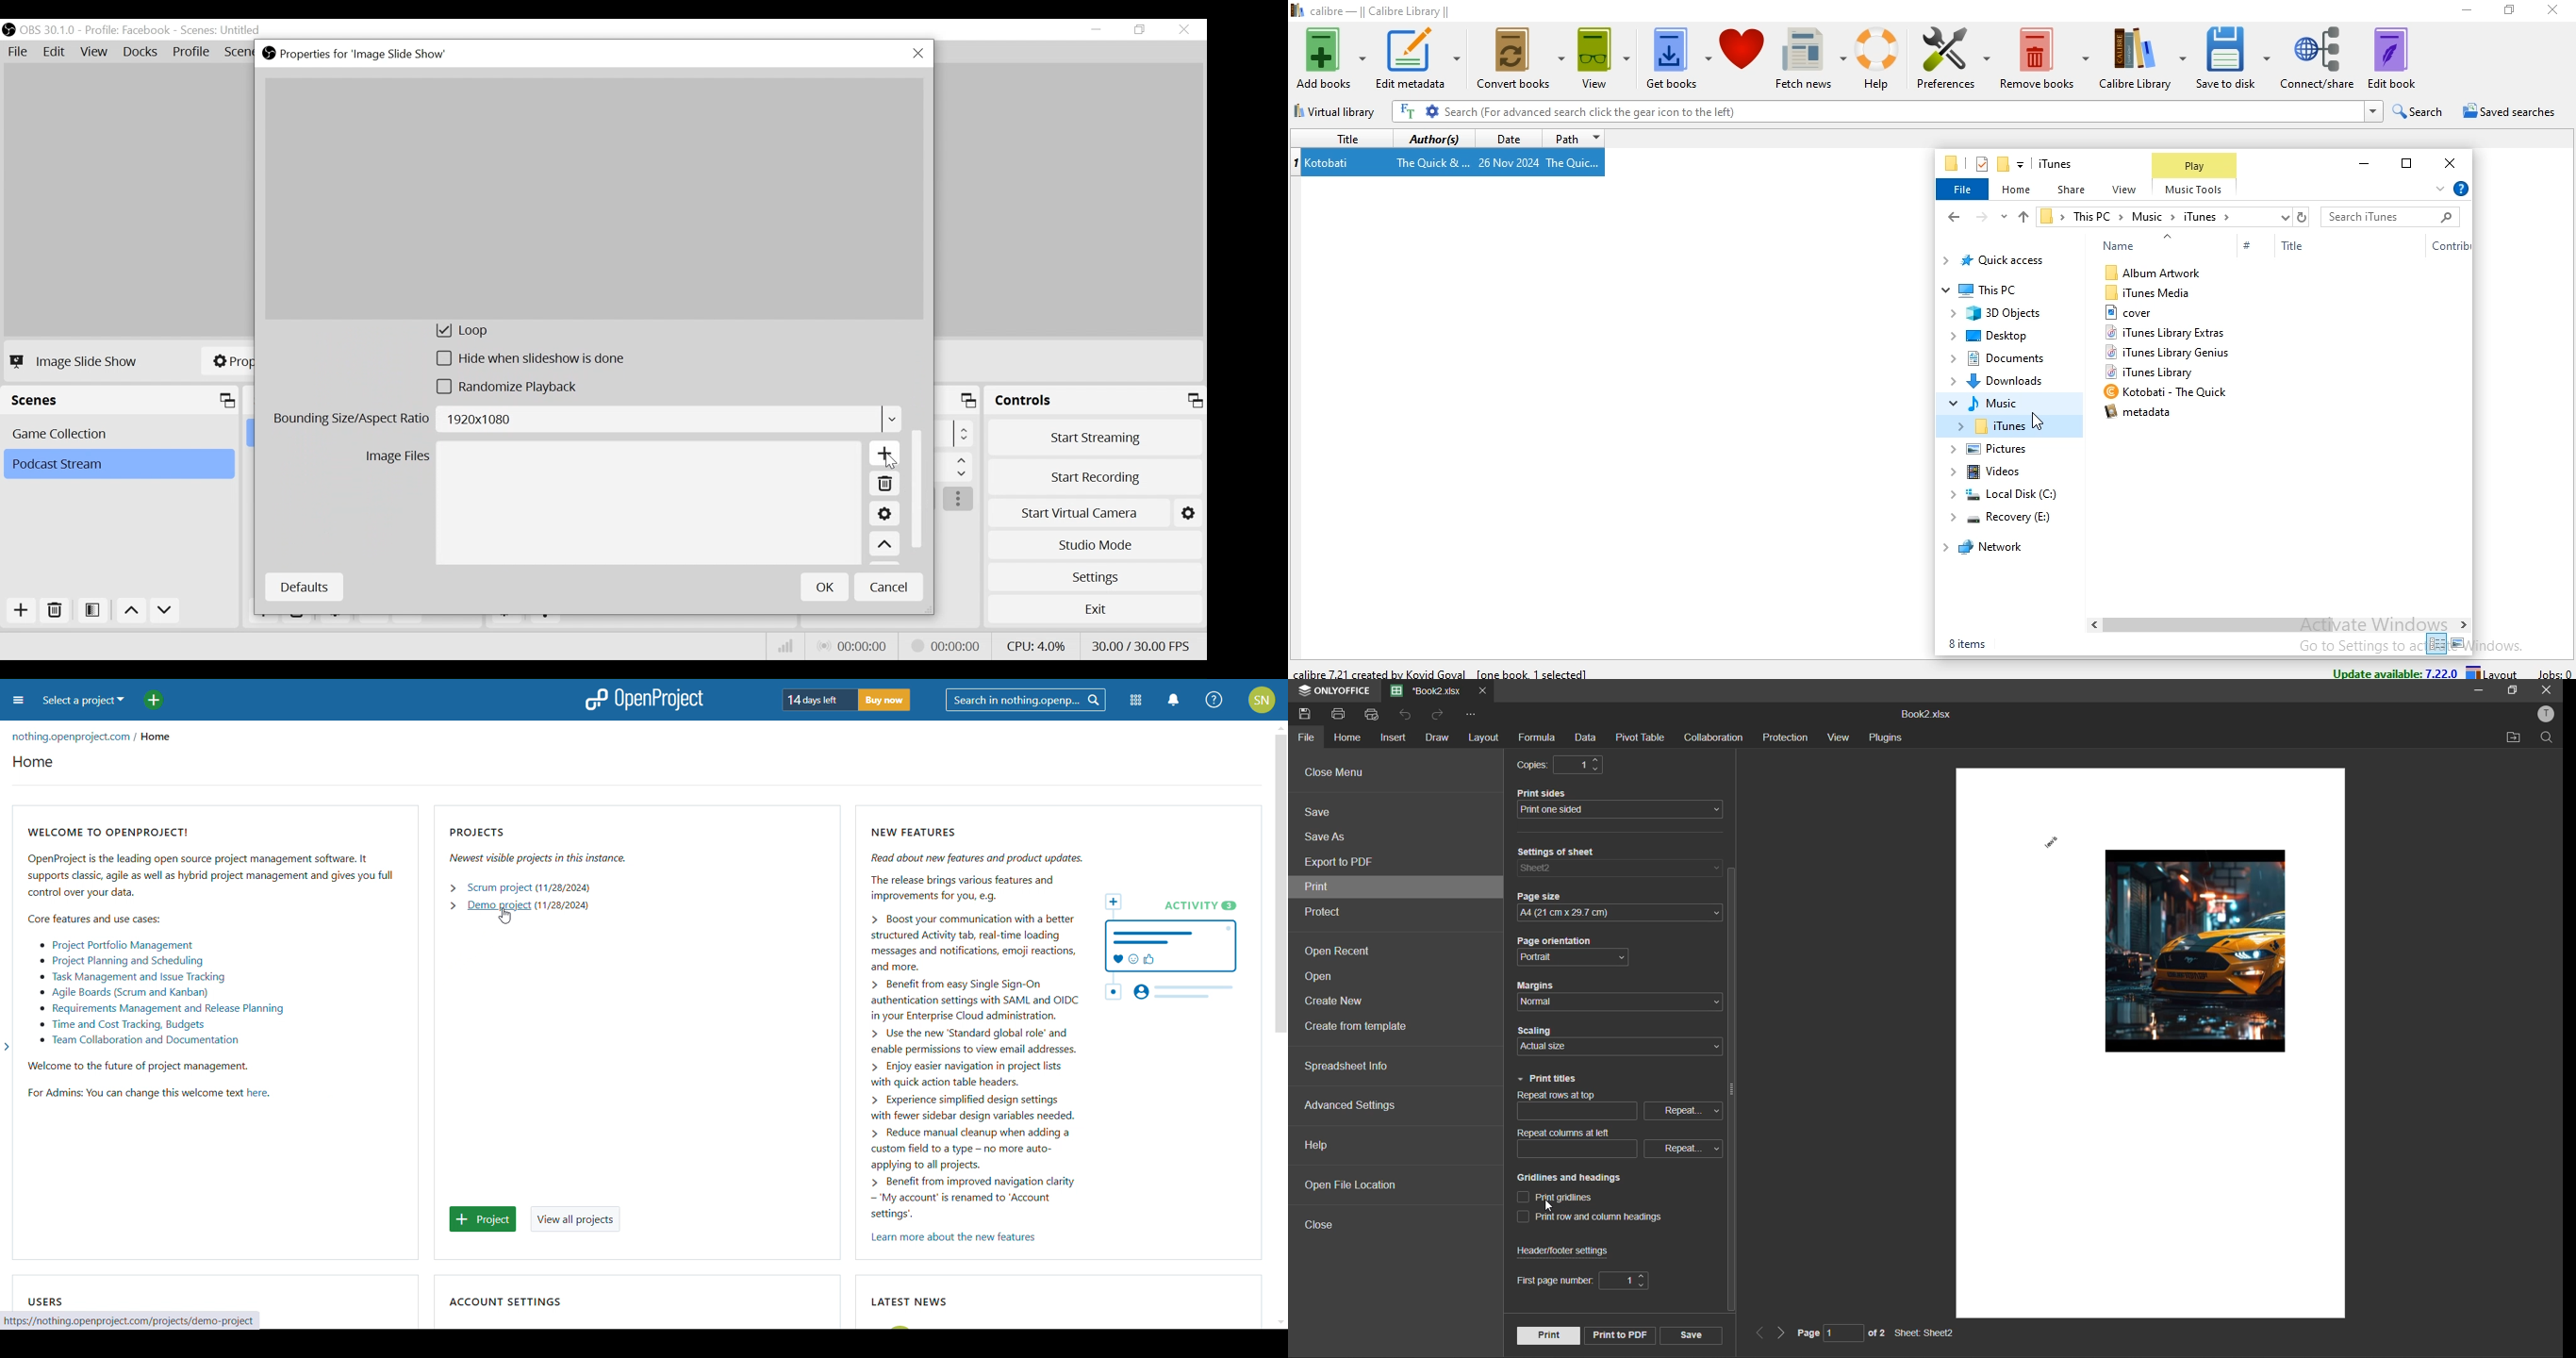  I want to click on redo, so click(1438, 716).